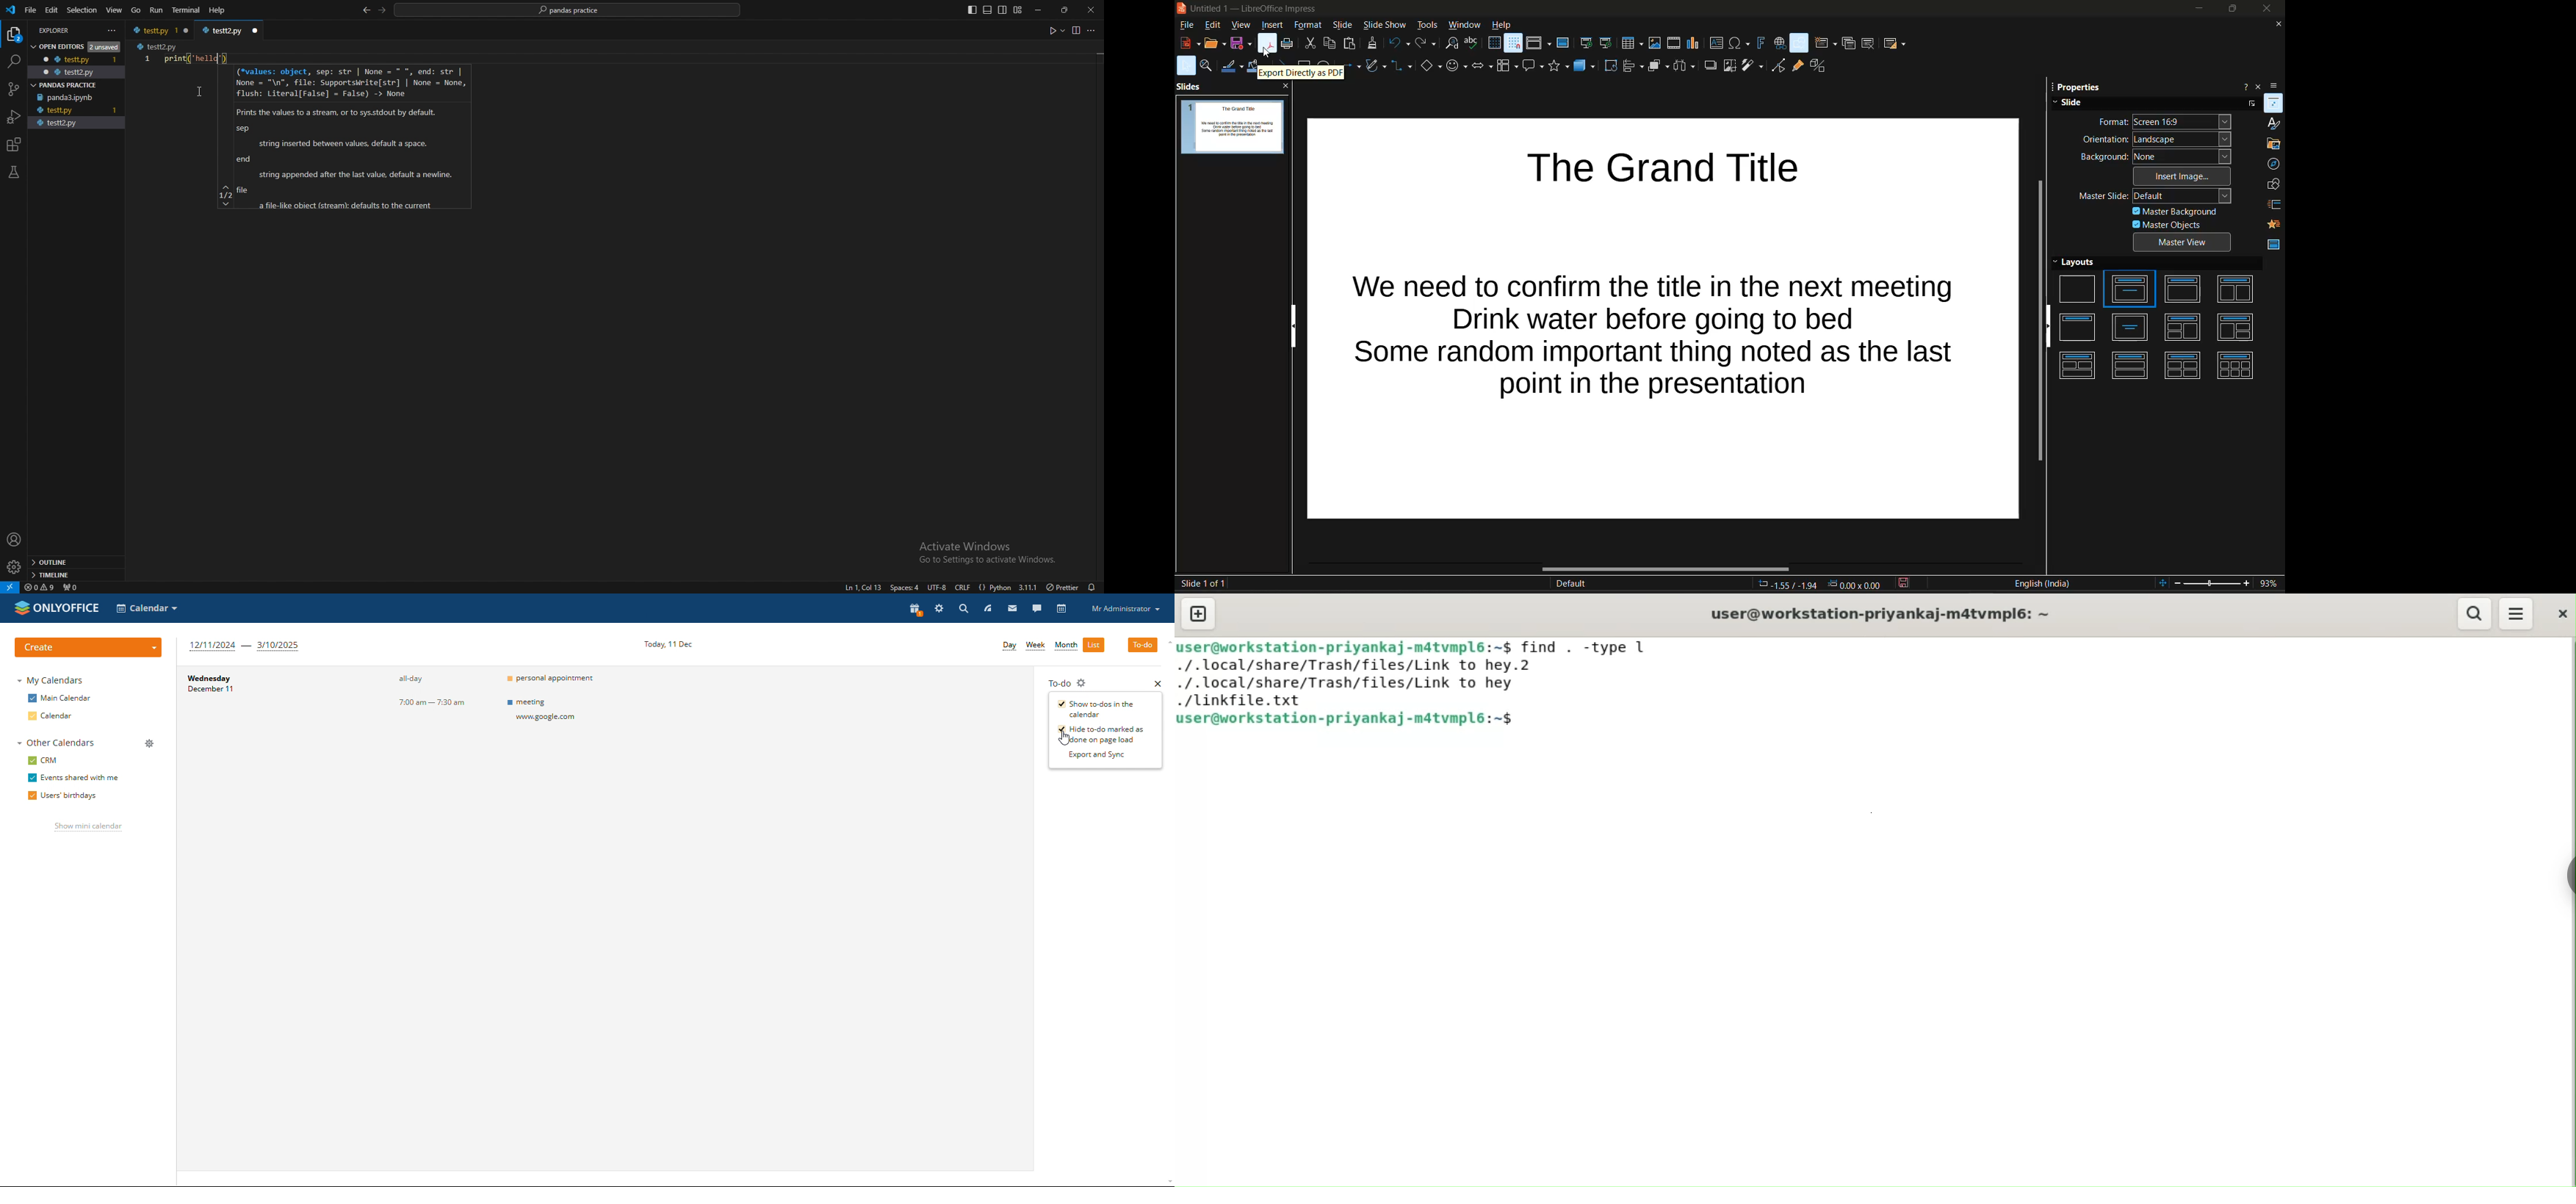 Image resolution: width=2576 pixels, height=1204 pixels. What do you see at coordinates (1056, 31) in the screenshot?
I see `run code ` at bounding box center [1056, 31].